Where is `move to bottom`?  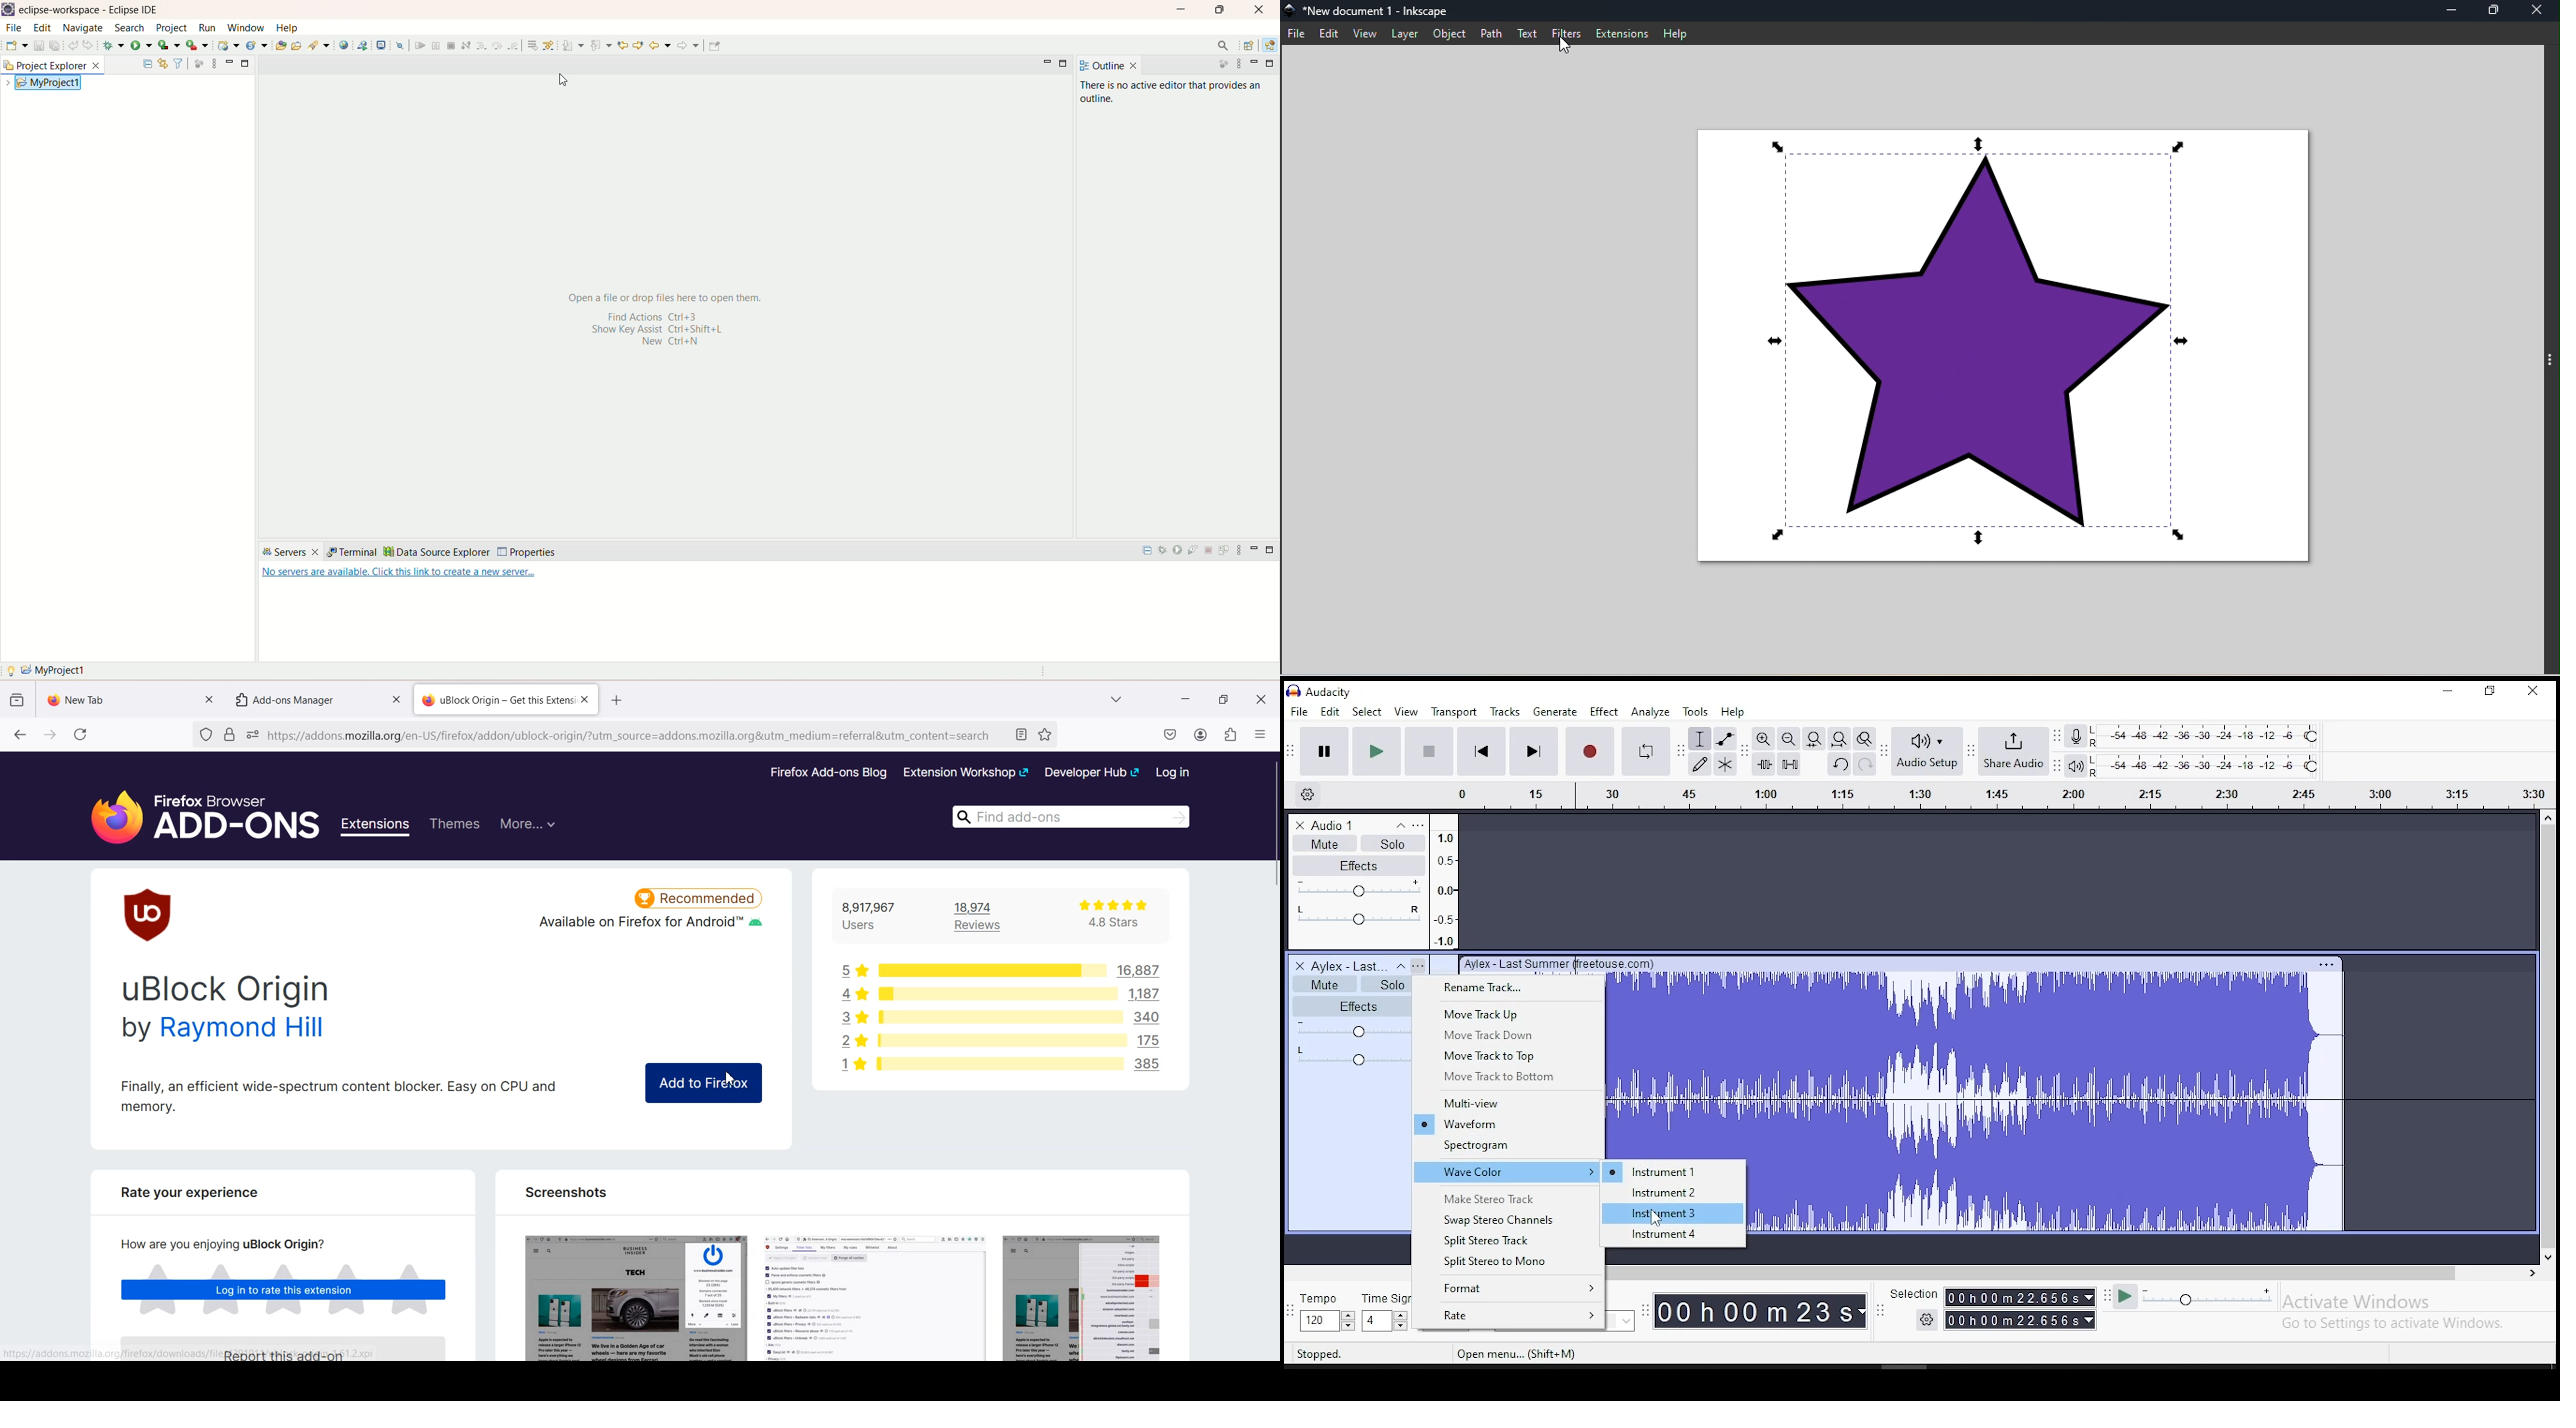
move to bottom is located at coordinates (1509, 1078).